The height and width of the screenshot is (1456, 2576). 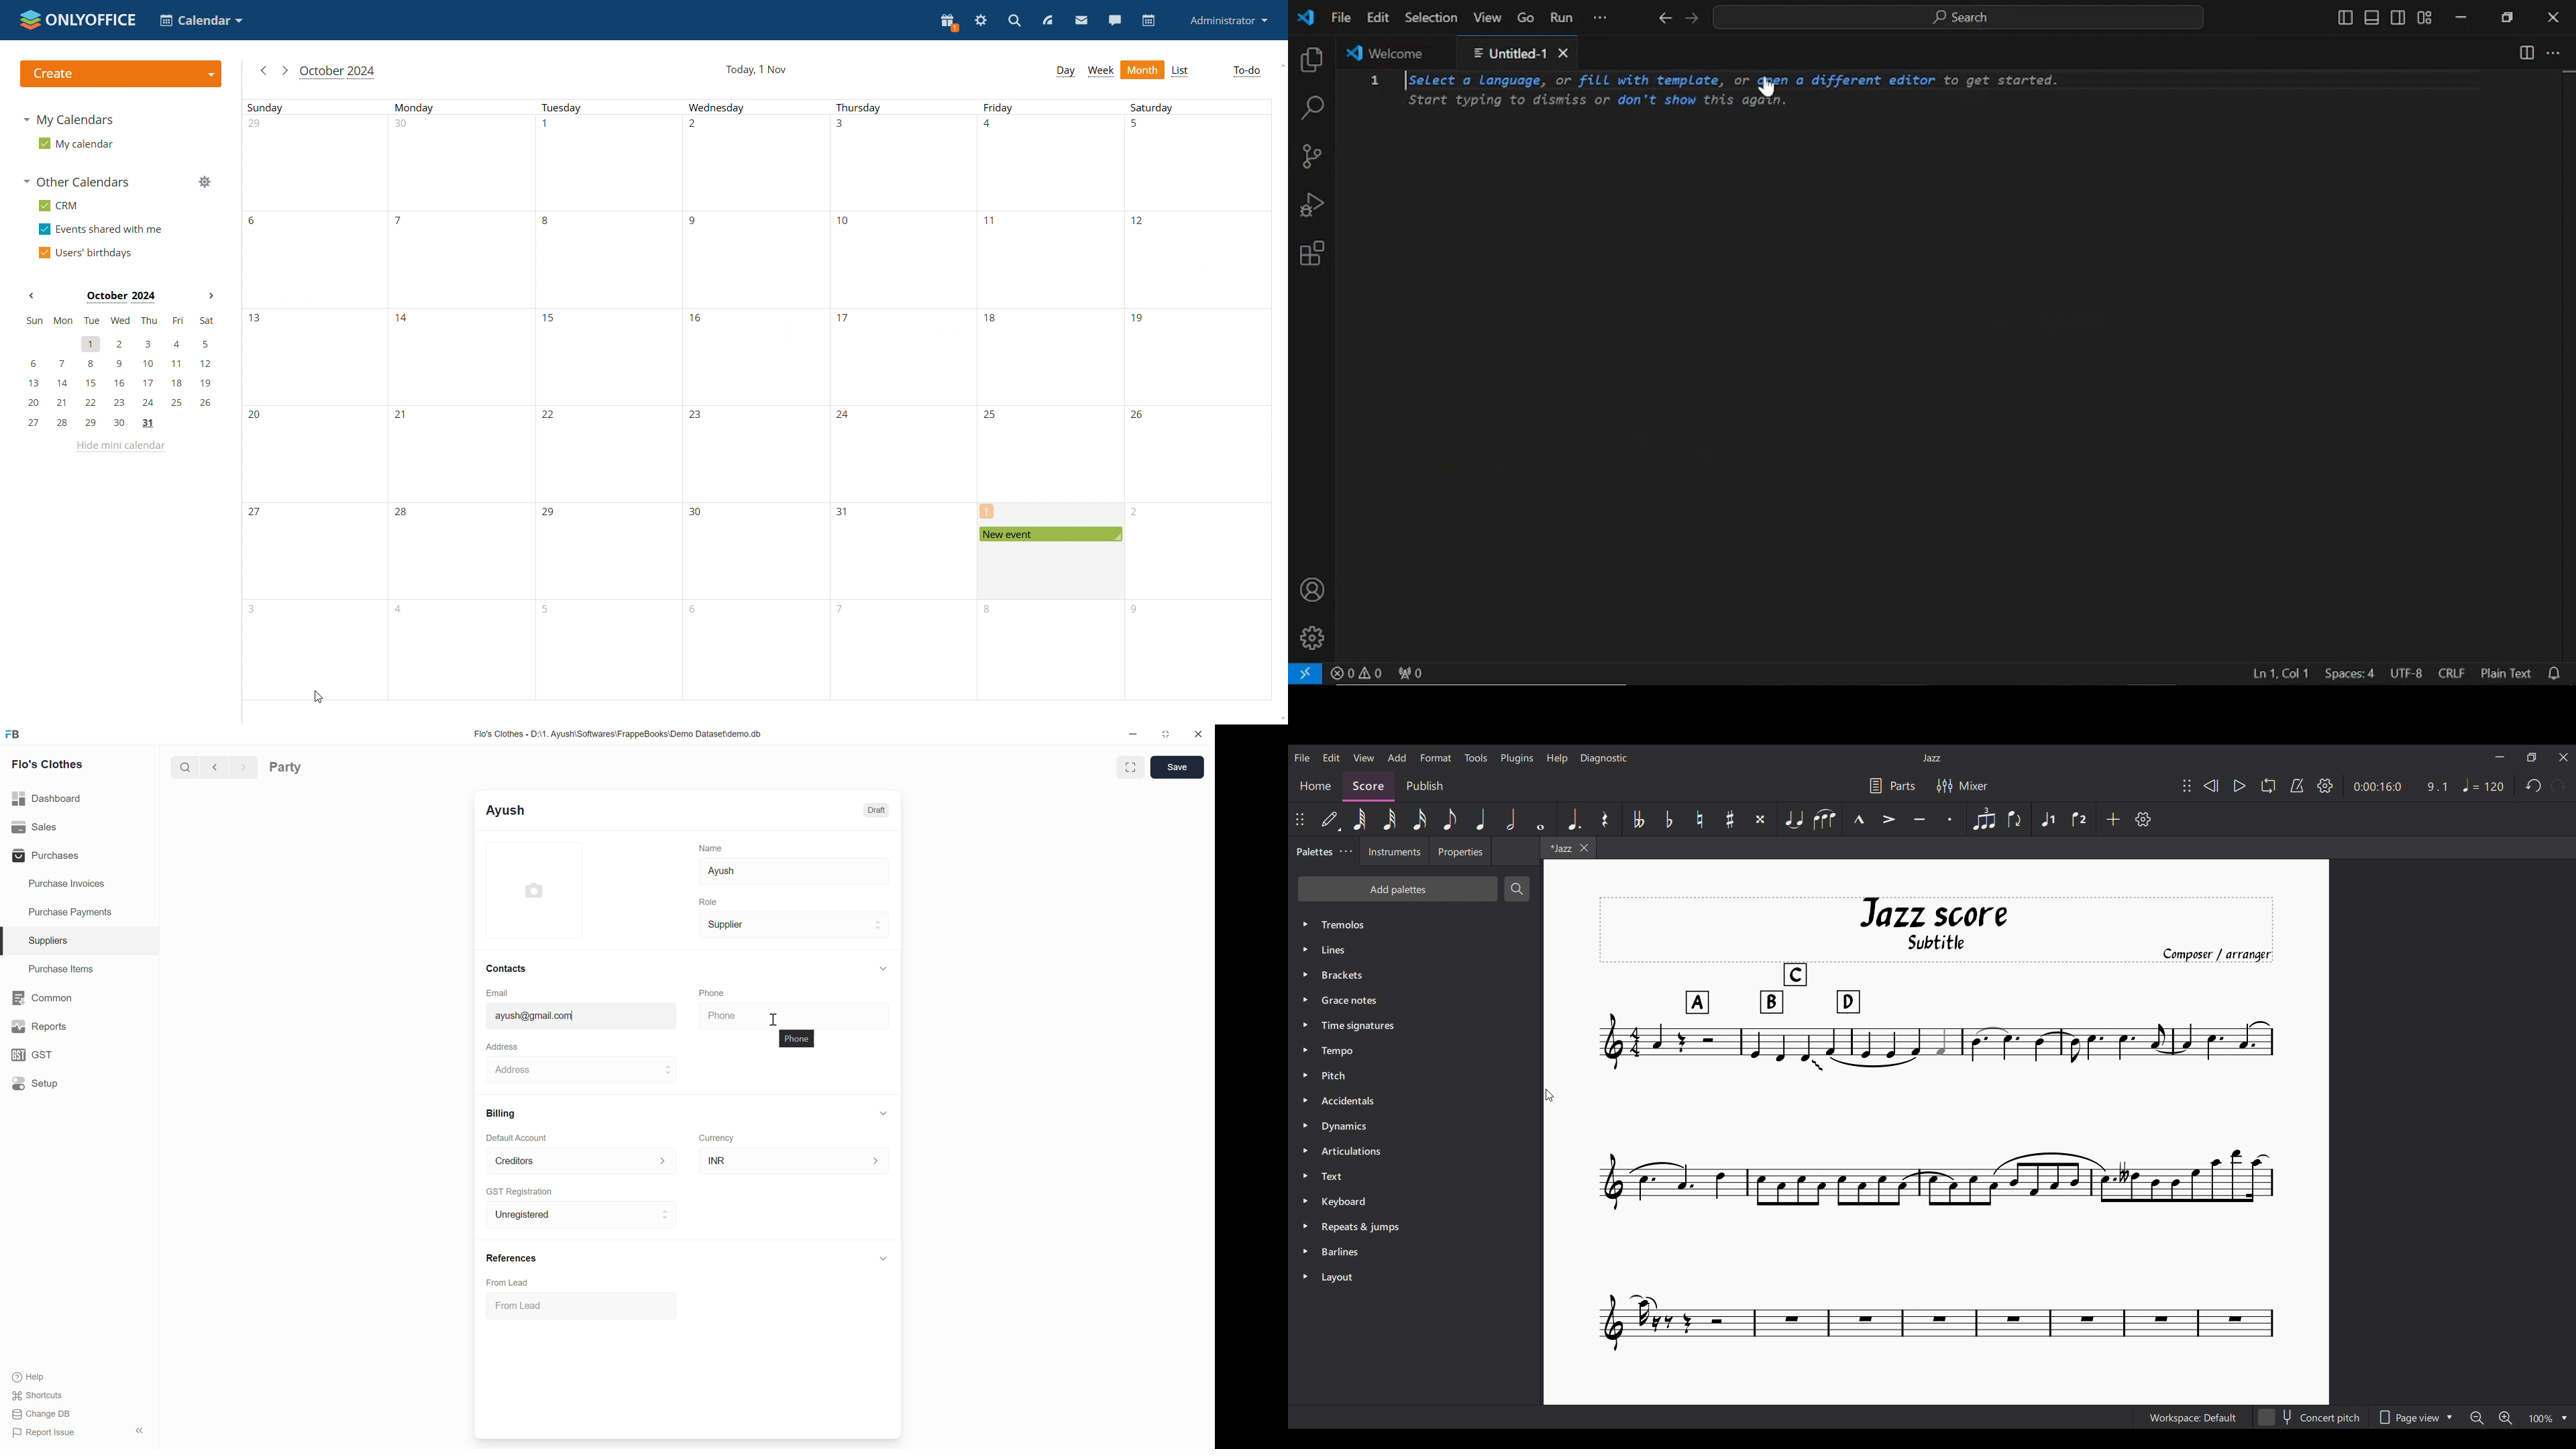 What do you see at coordinates (79, 941) in the screenshot?
I see `Suppliers` at bounding box center [79, 941].